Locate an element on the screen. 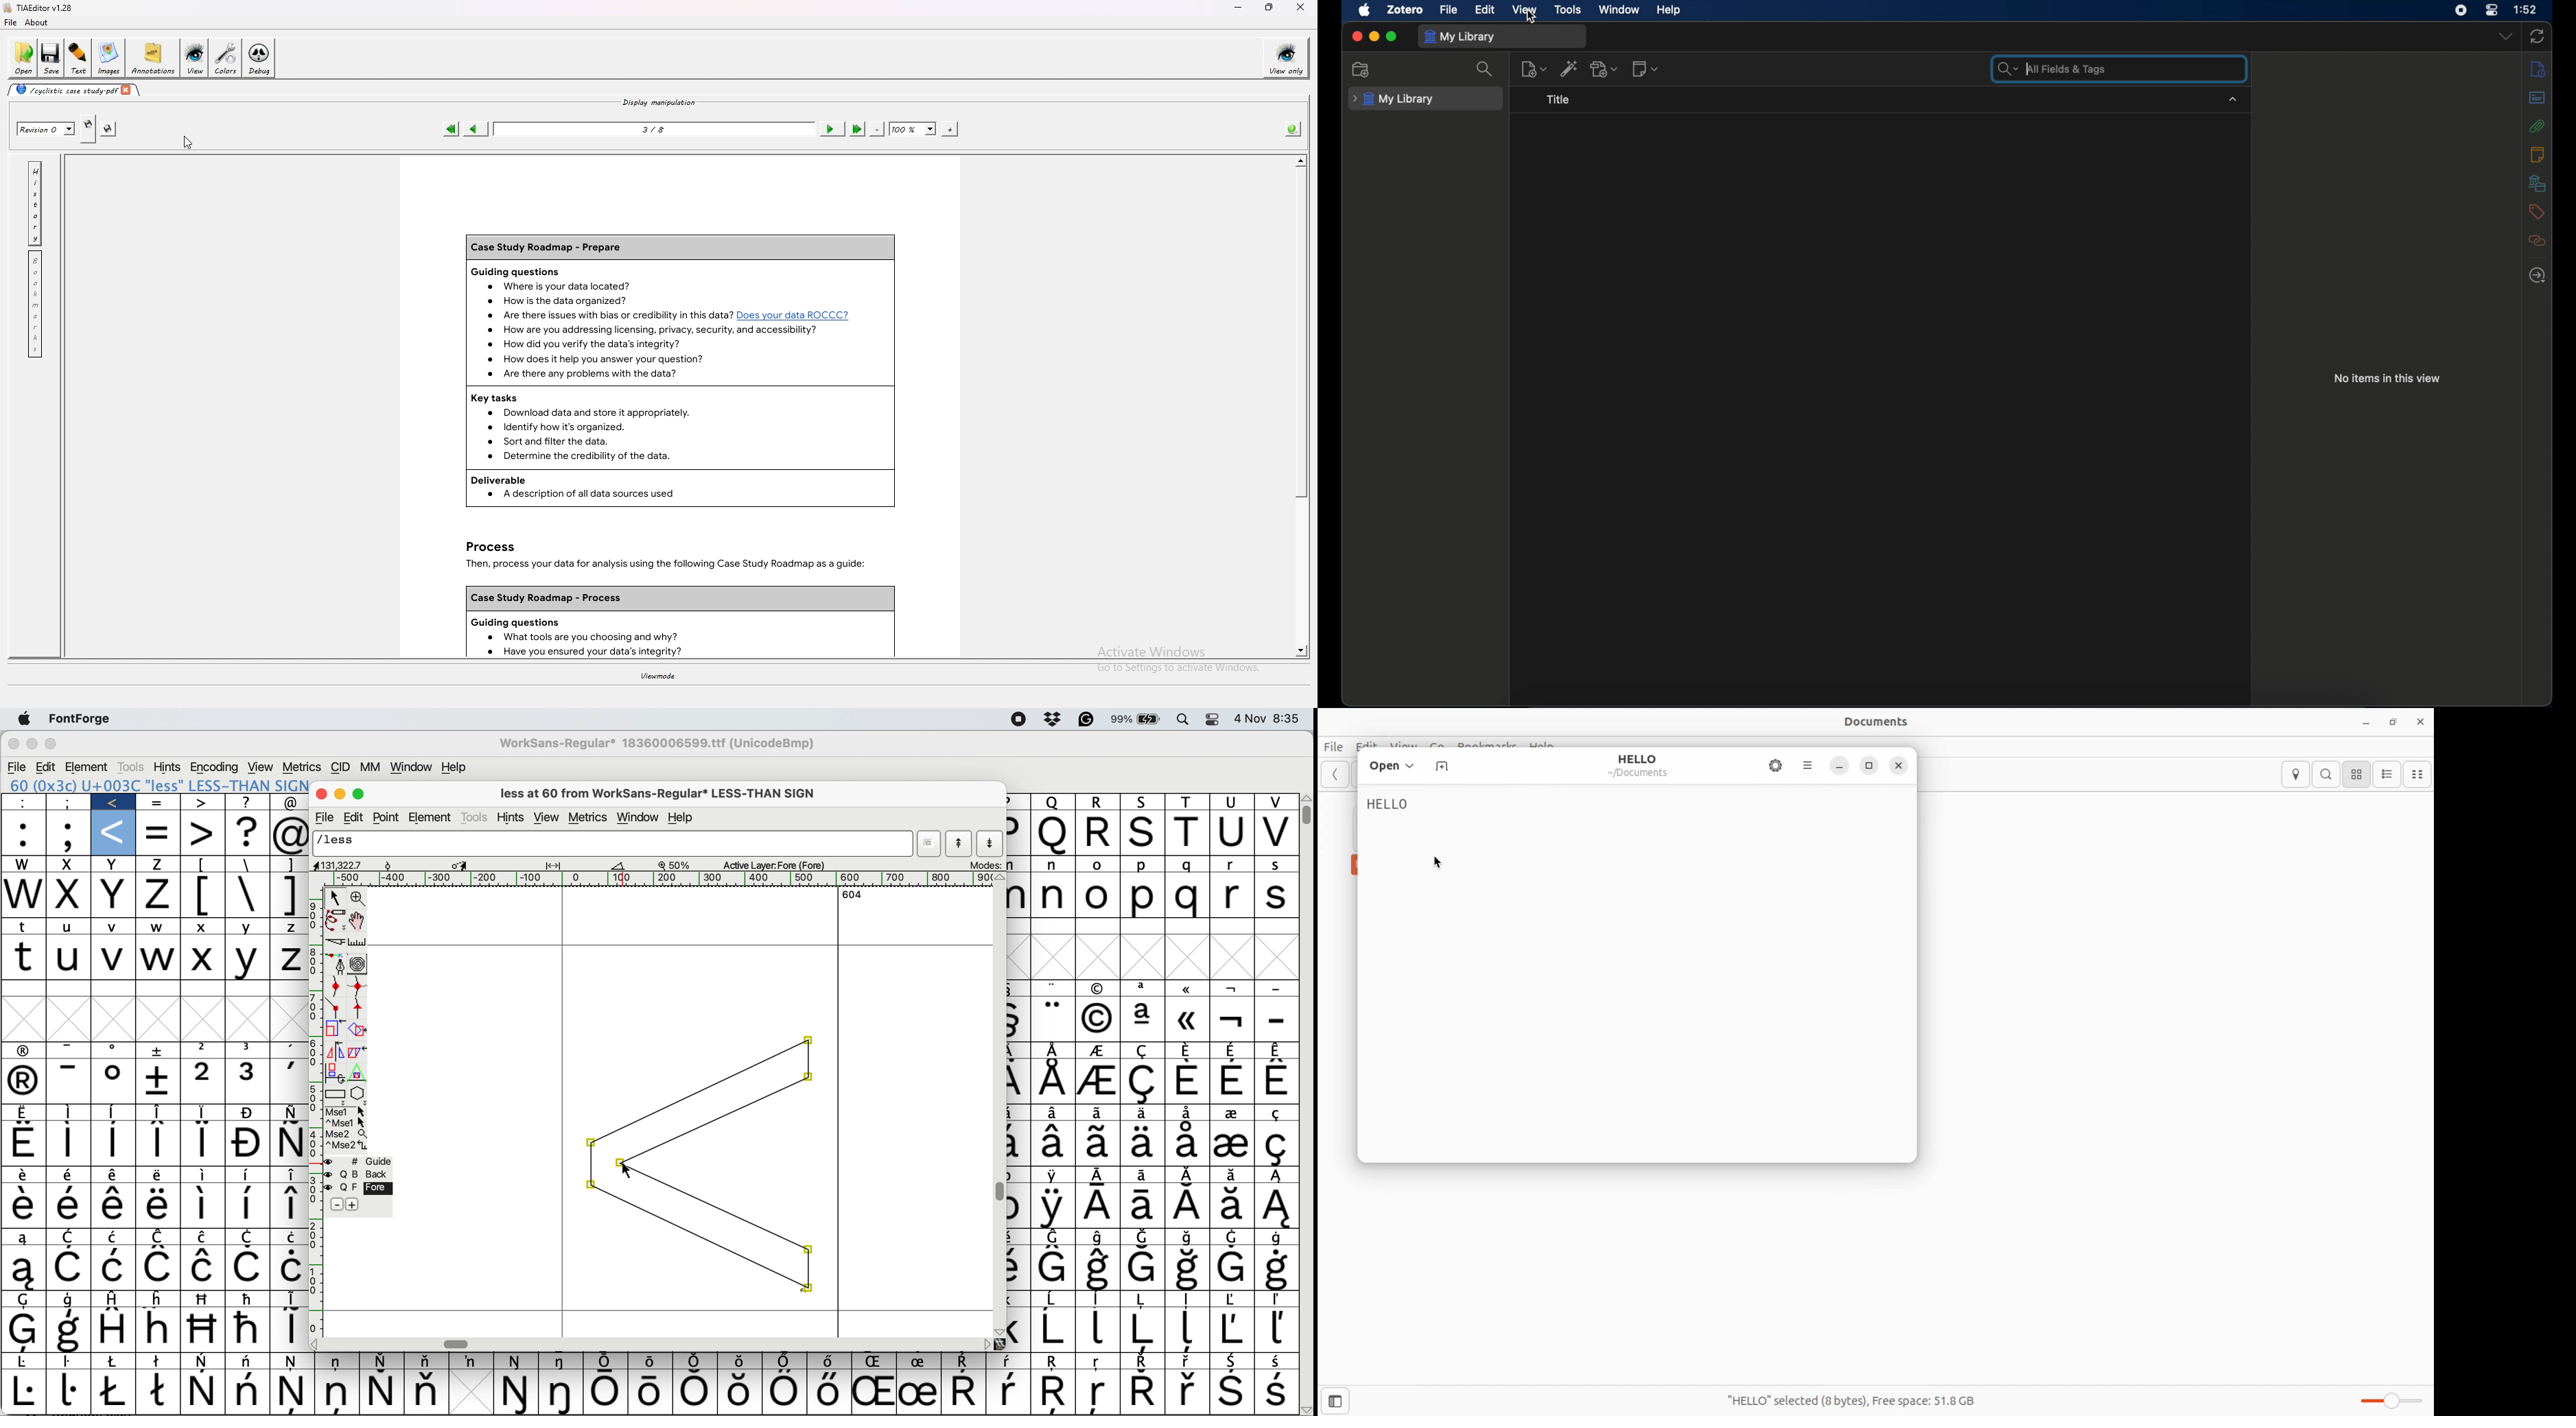 This screenshot has width=2576, height=1428. 604 is located at coordinates (853, 895).